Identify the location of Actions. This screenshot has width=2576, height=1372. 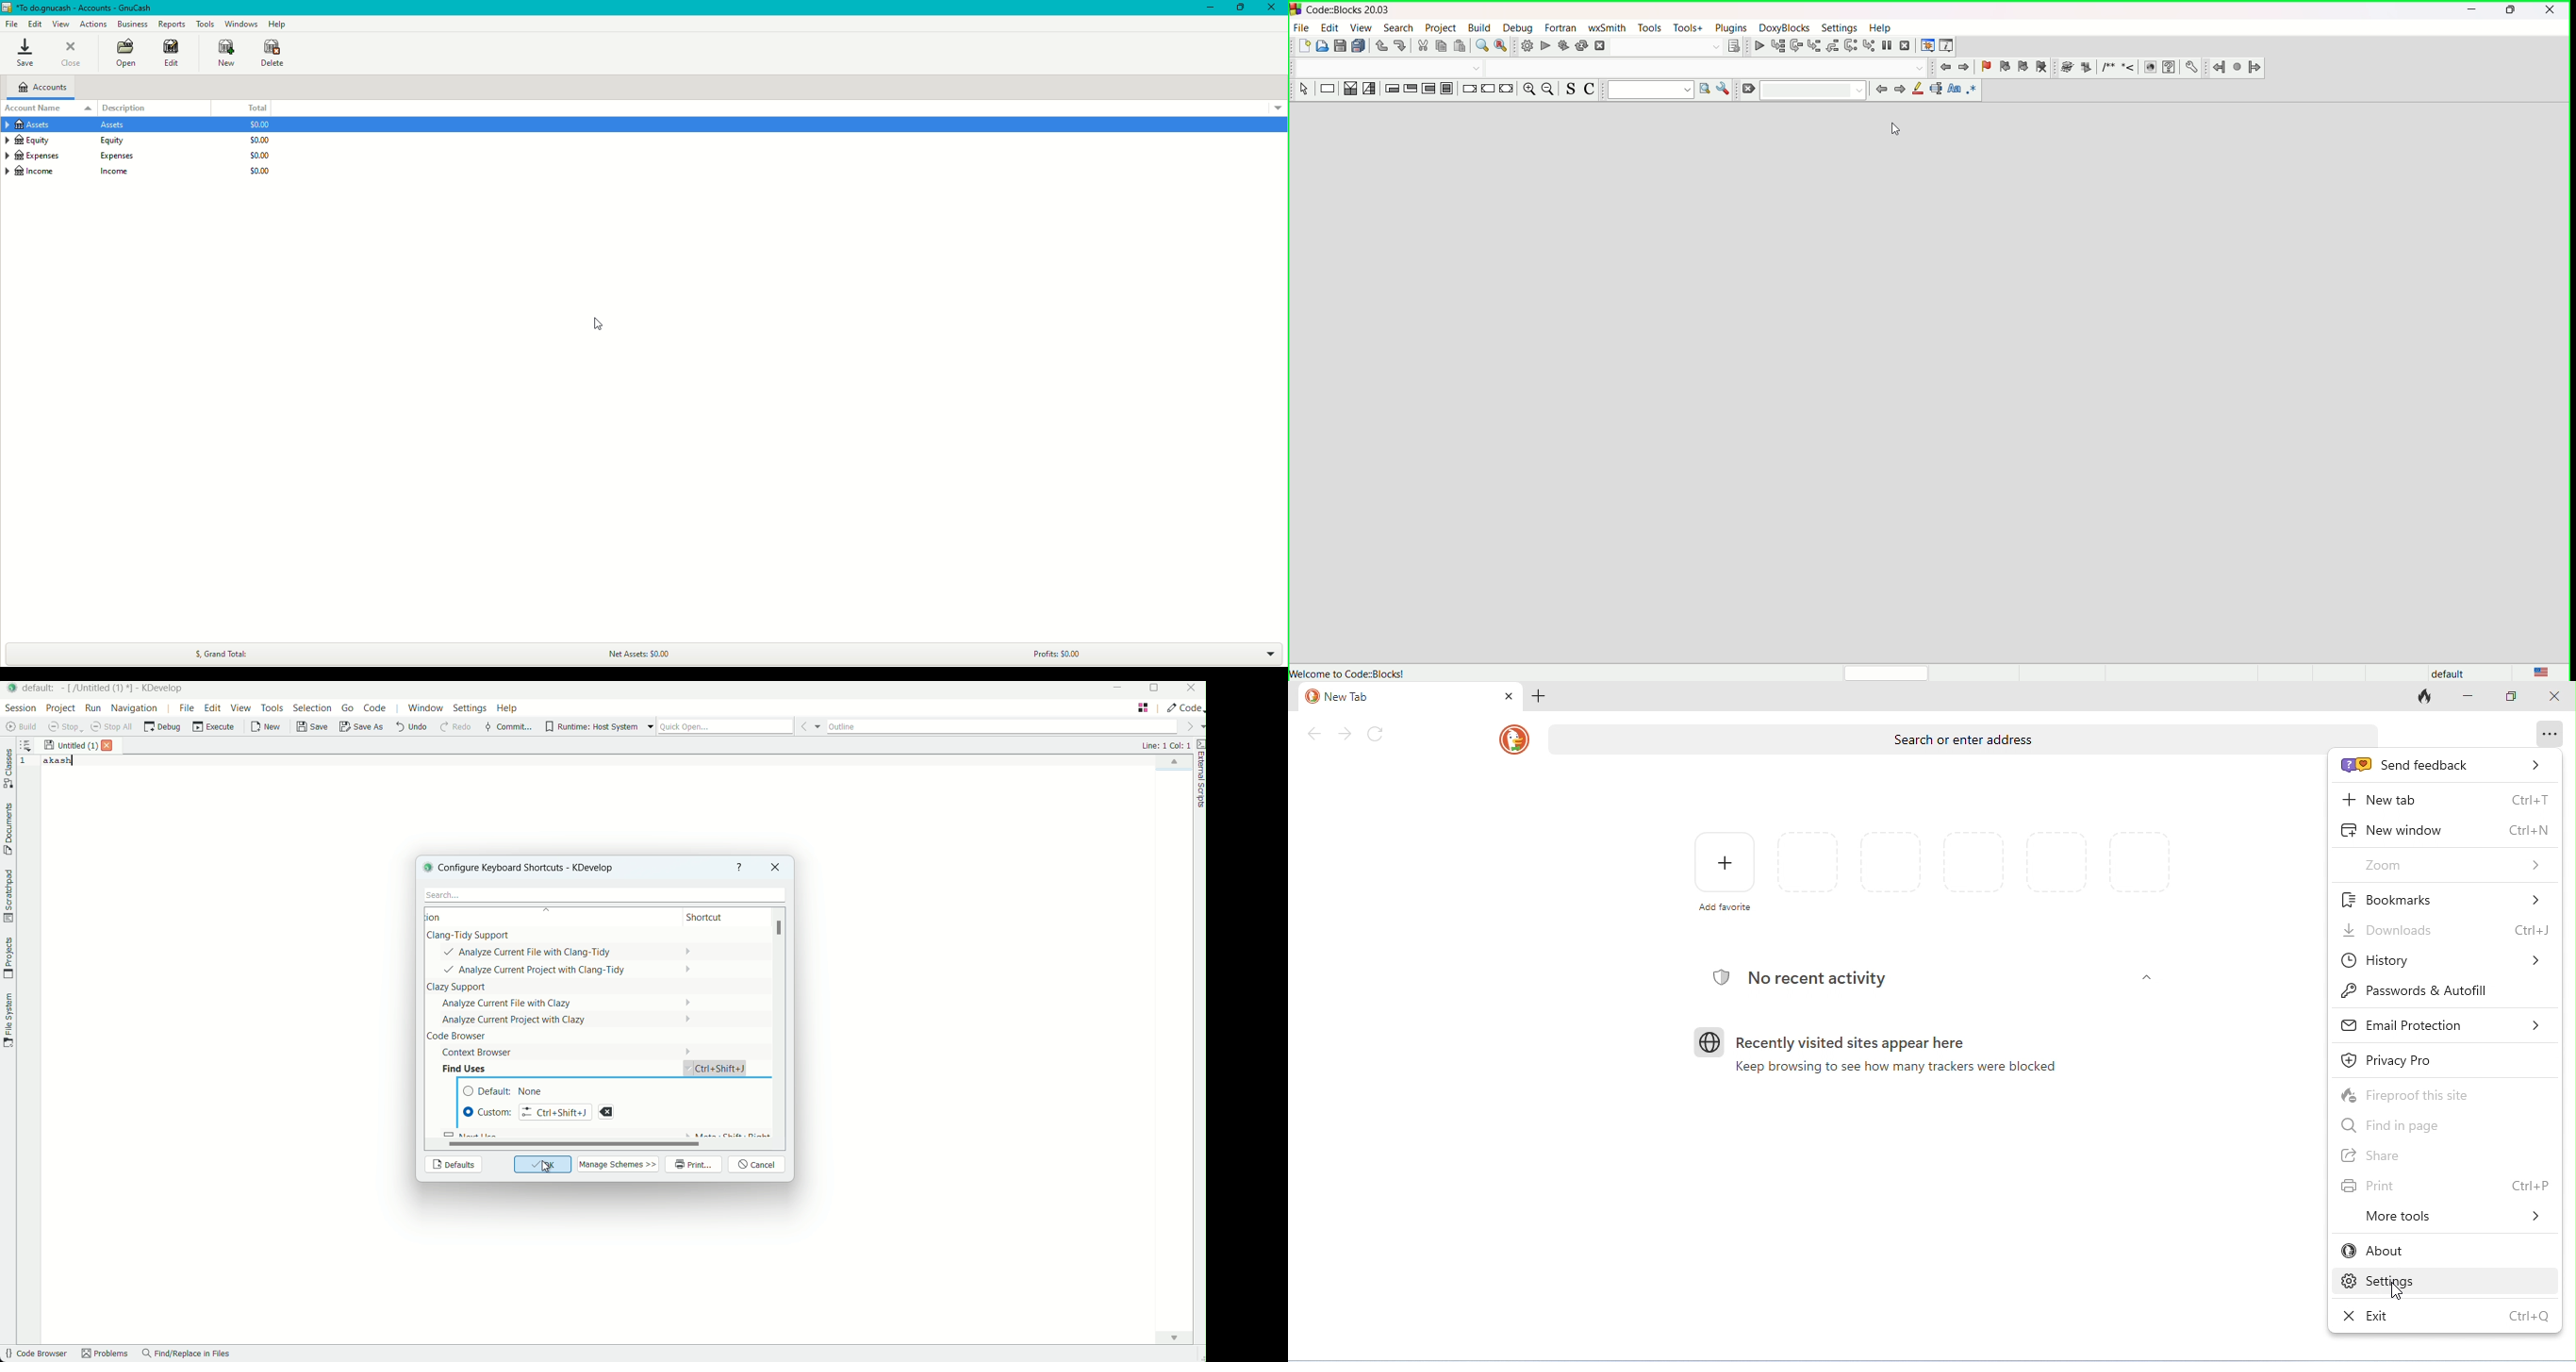
(94, 24).